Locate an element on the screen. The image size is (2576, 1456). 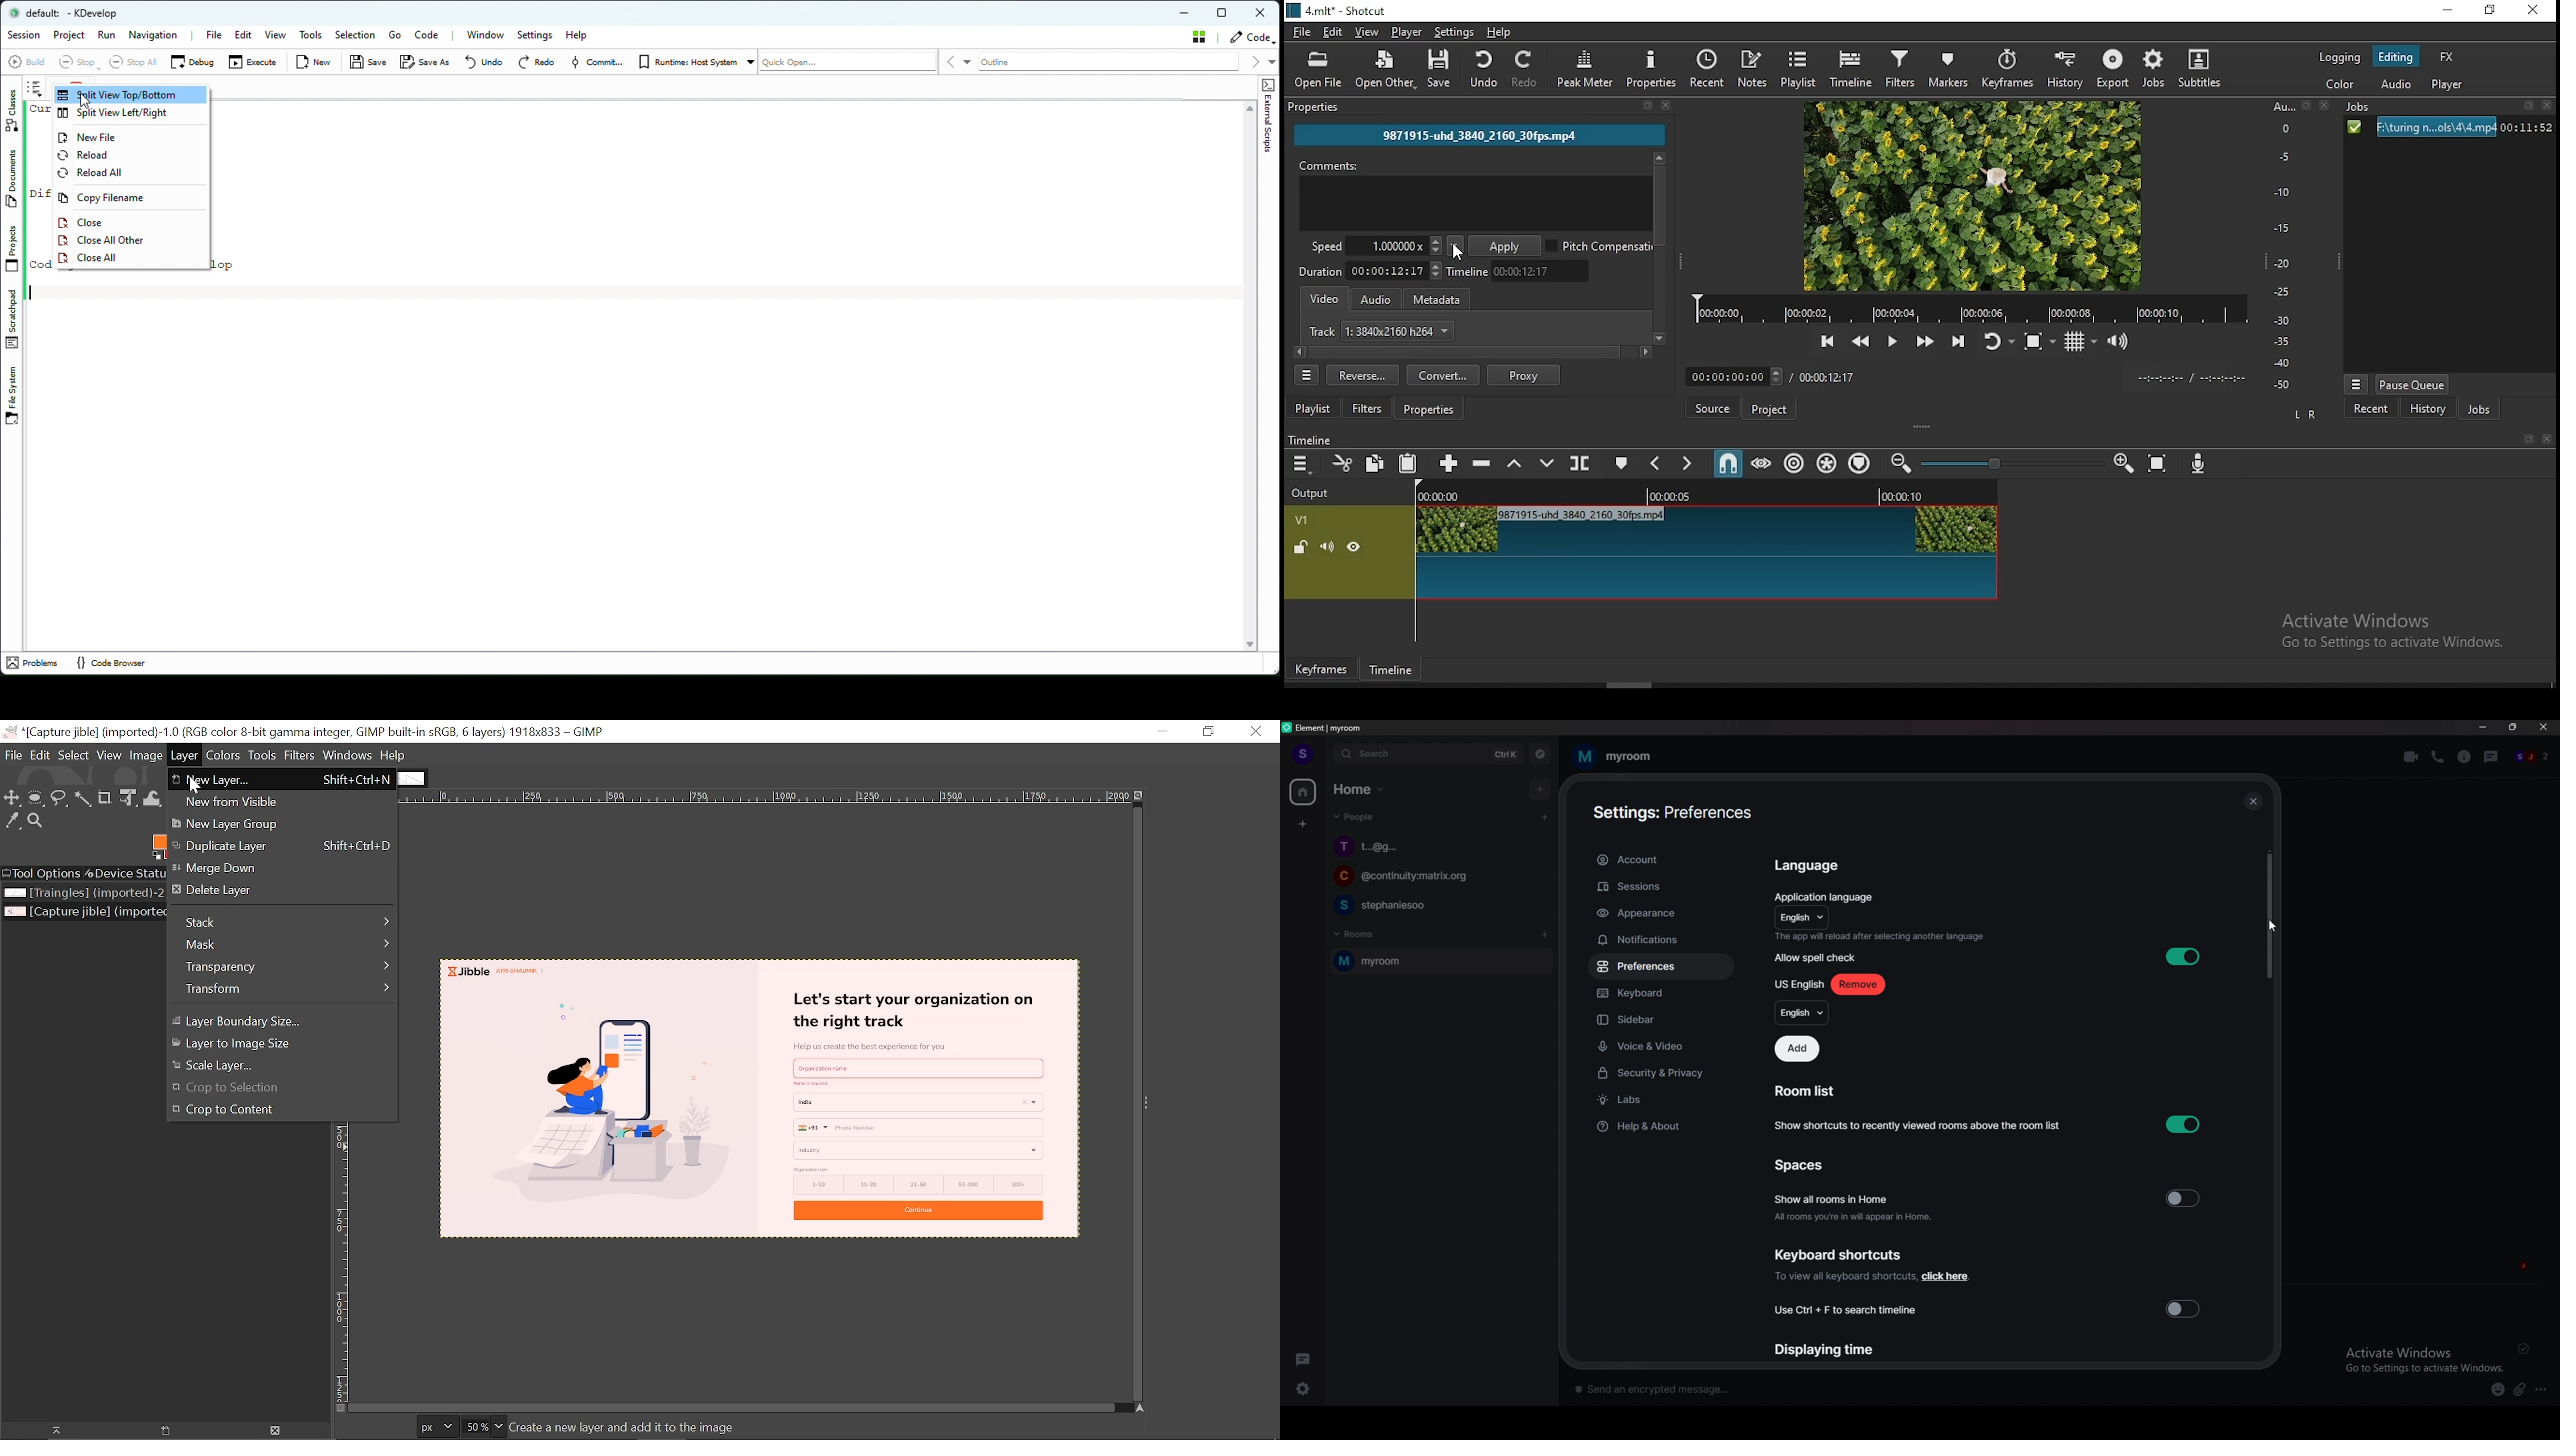
keyboard is located at coordinates (1659, 995).